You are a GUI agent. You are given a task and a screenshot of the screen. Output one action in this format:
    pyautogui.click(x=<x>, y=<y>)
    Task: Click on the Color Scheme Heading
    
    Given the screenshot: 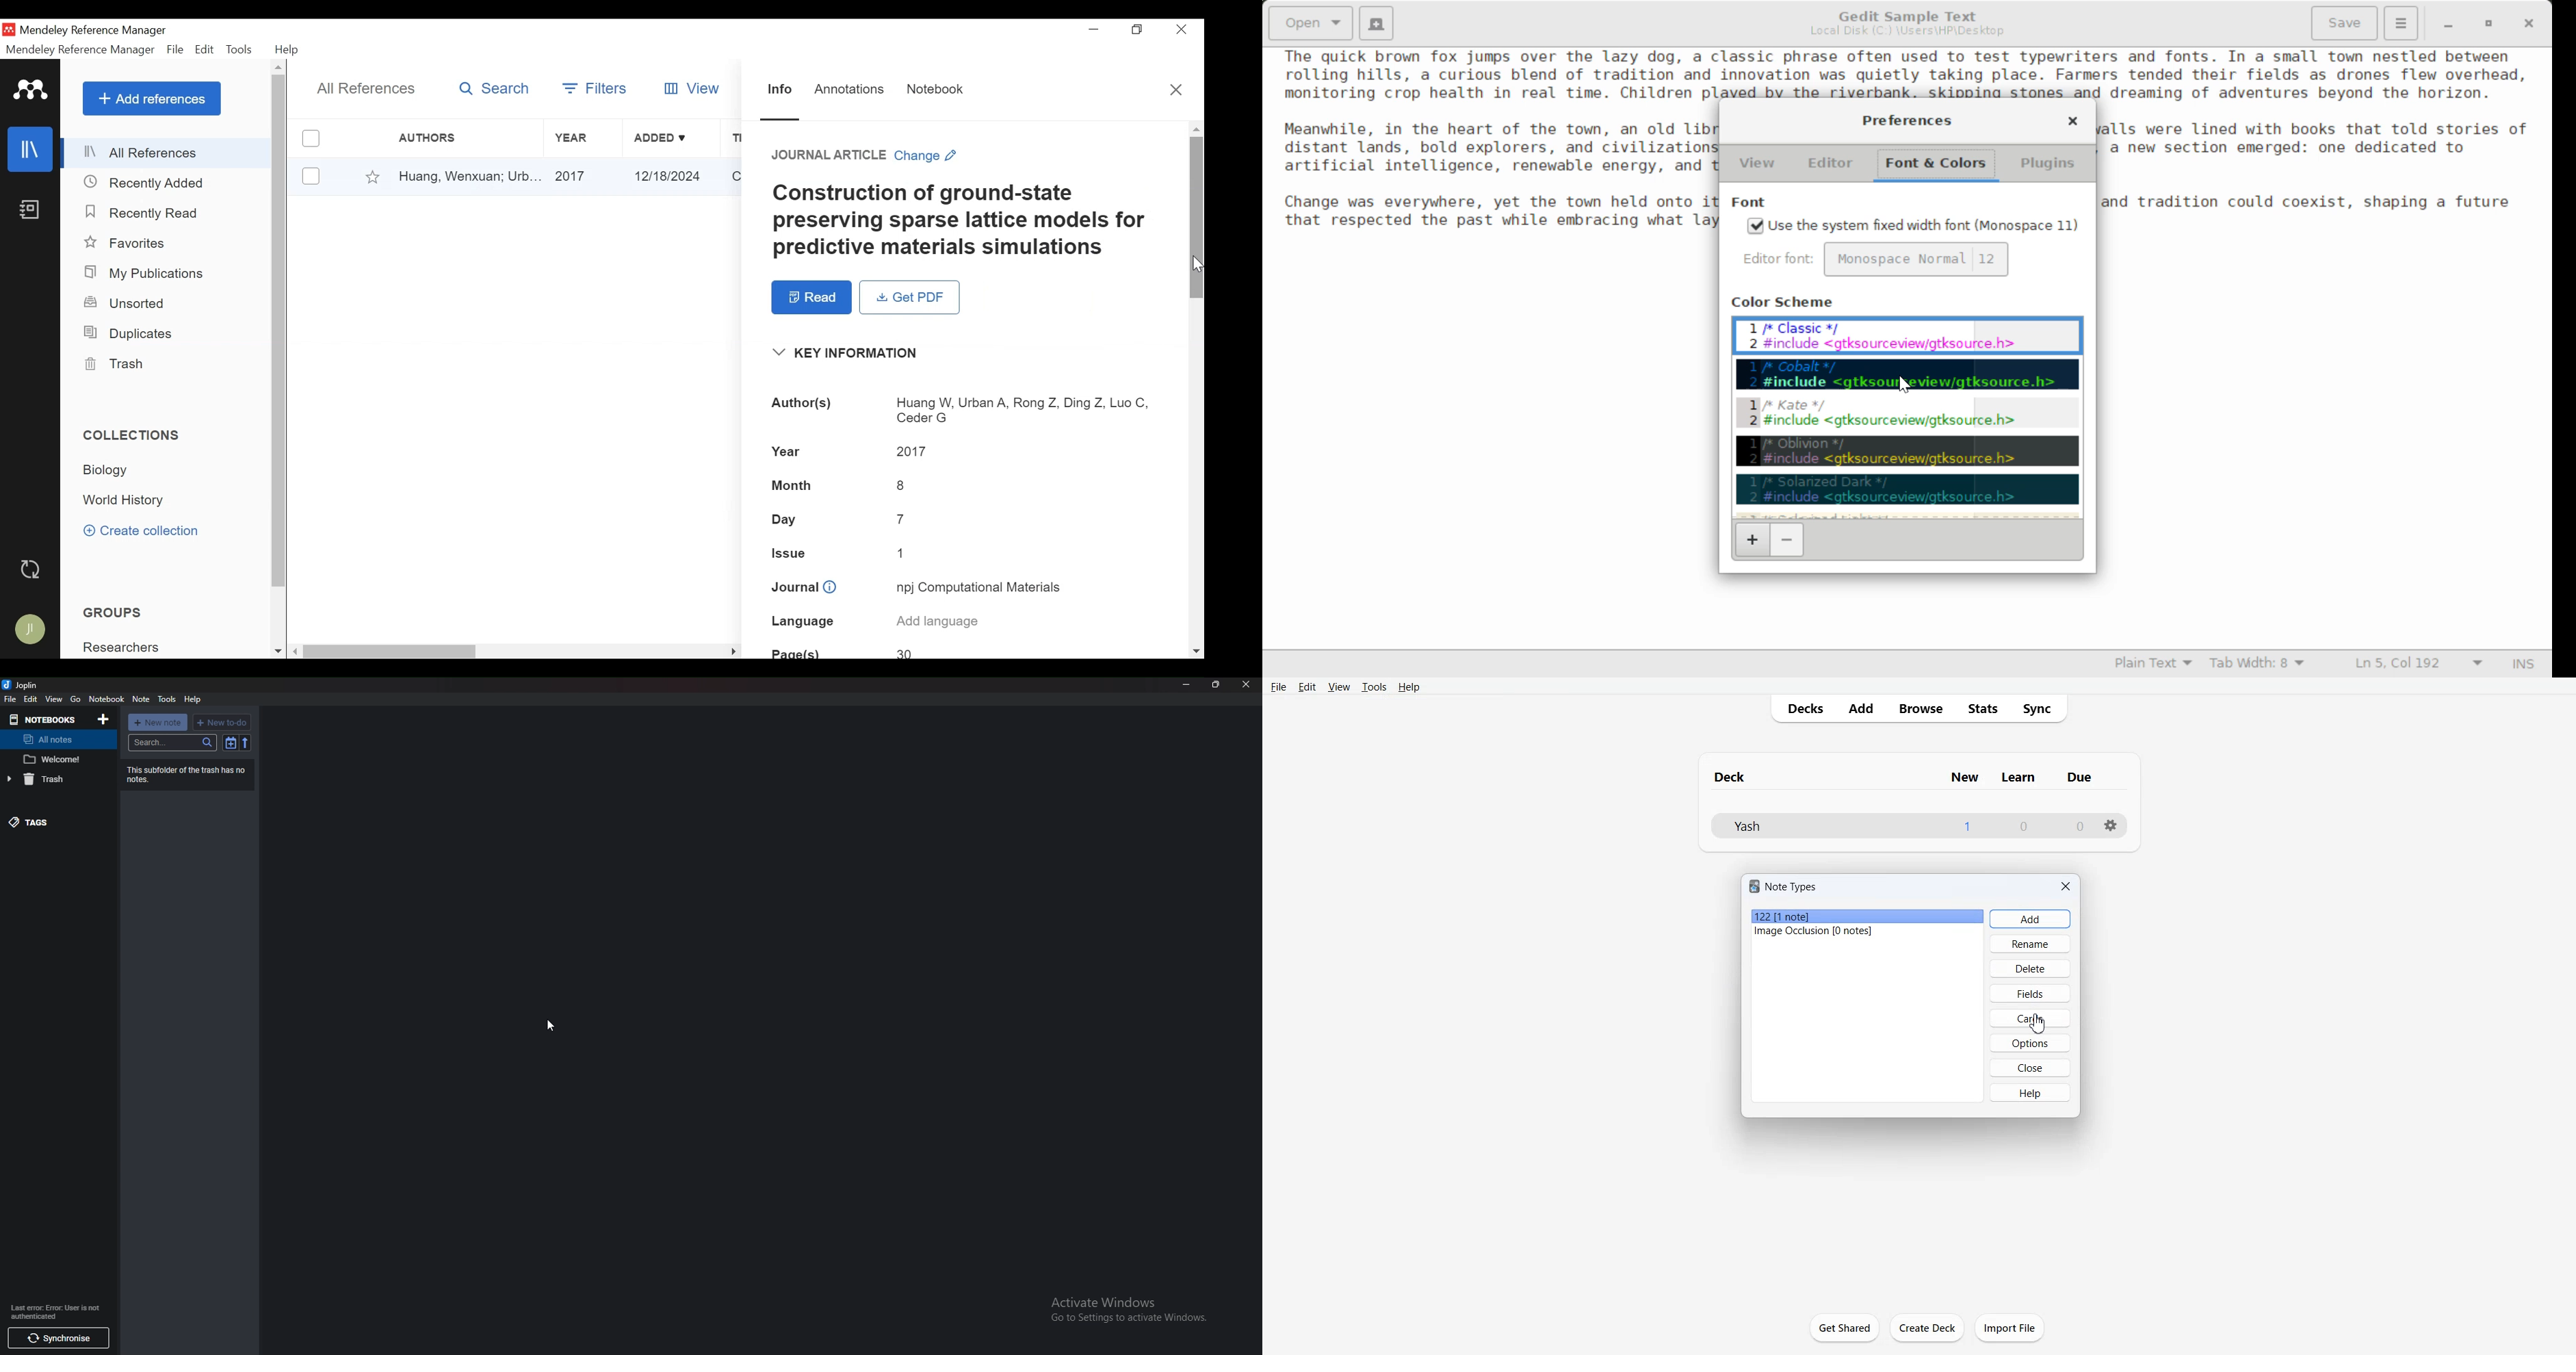 What is the action you would take?
    pyautogui.click(x=1786, y=301)
    